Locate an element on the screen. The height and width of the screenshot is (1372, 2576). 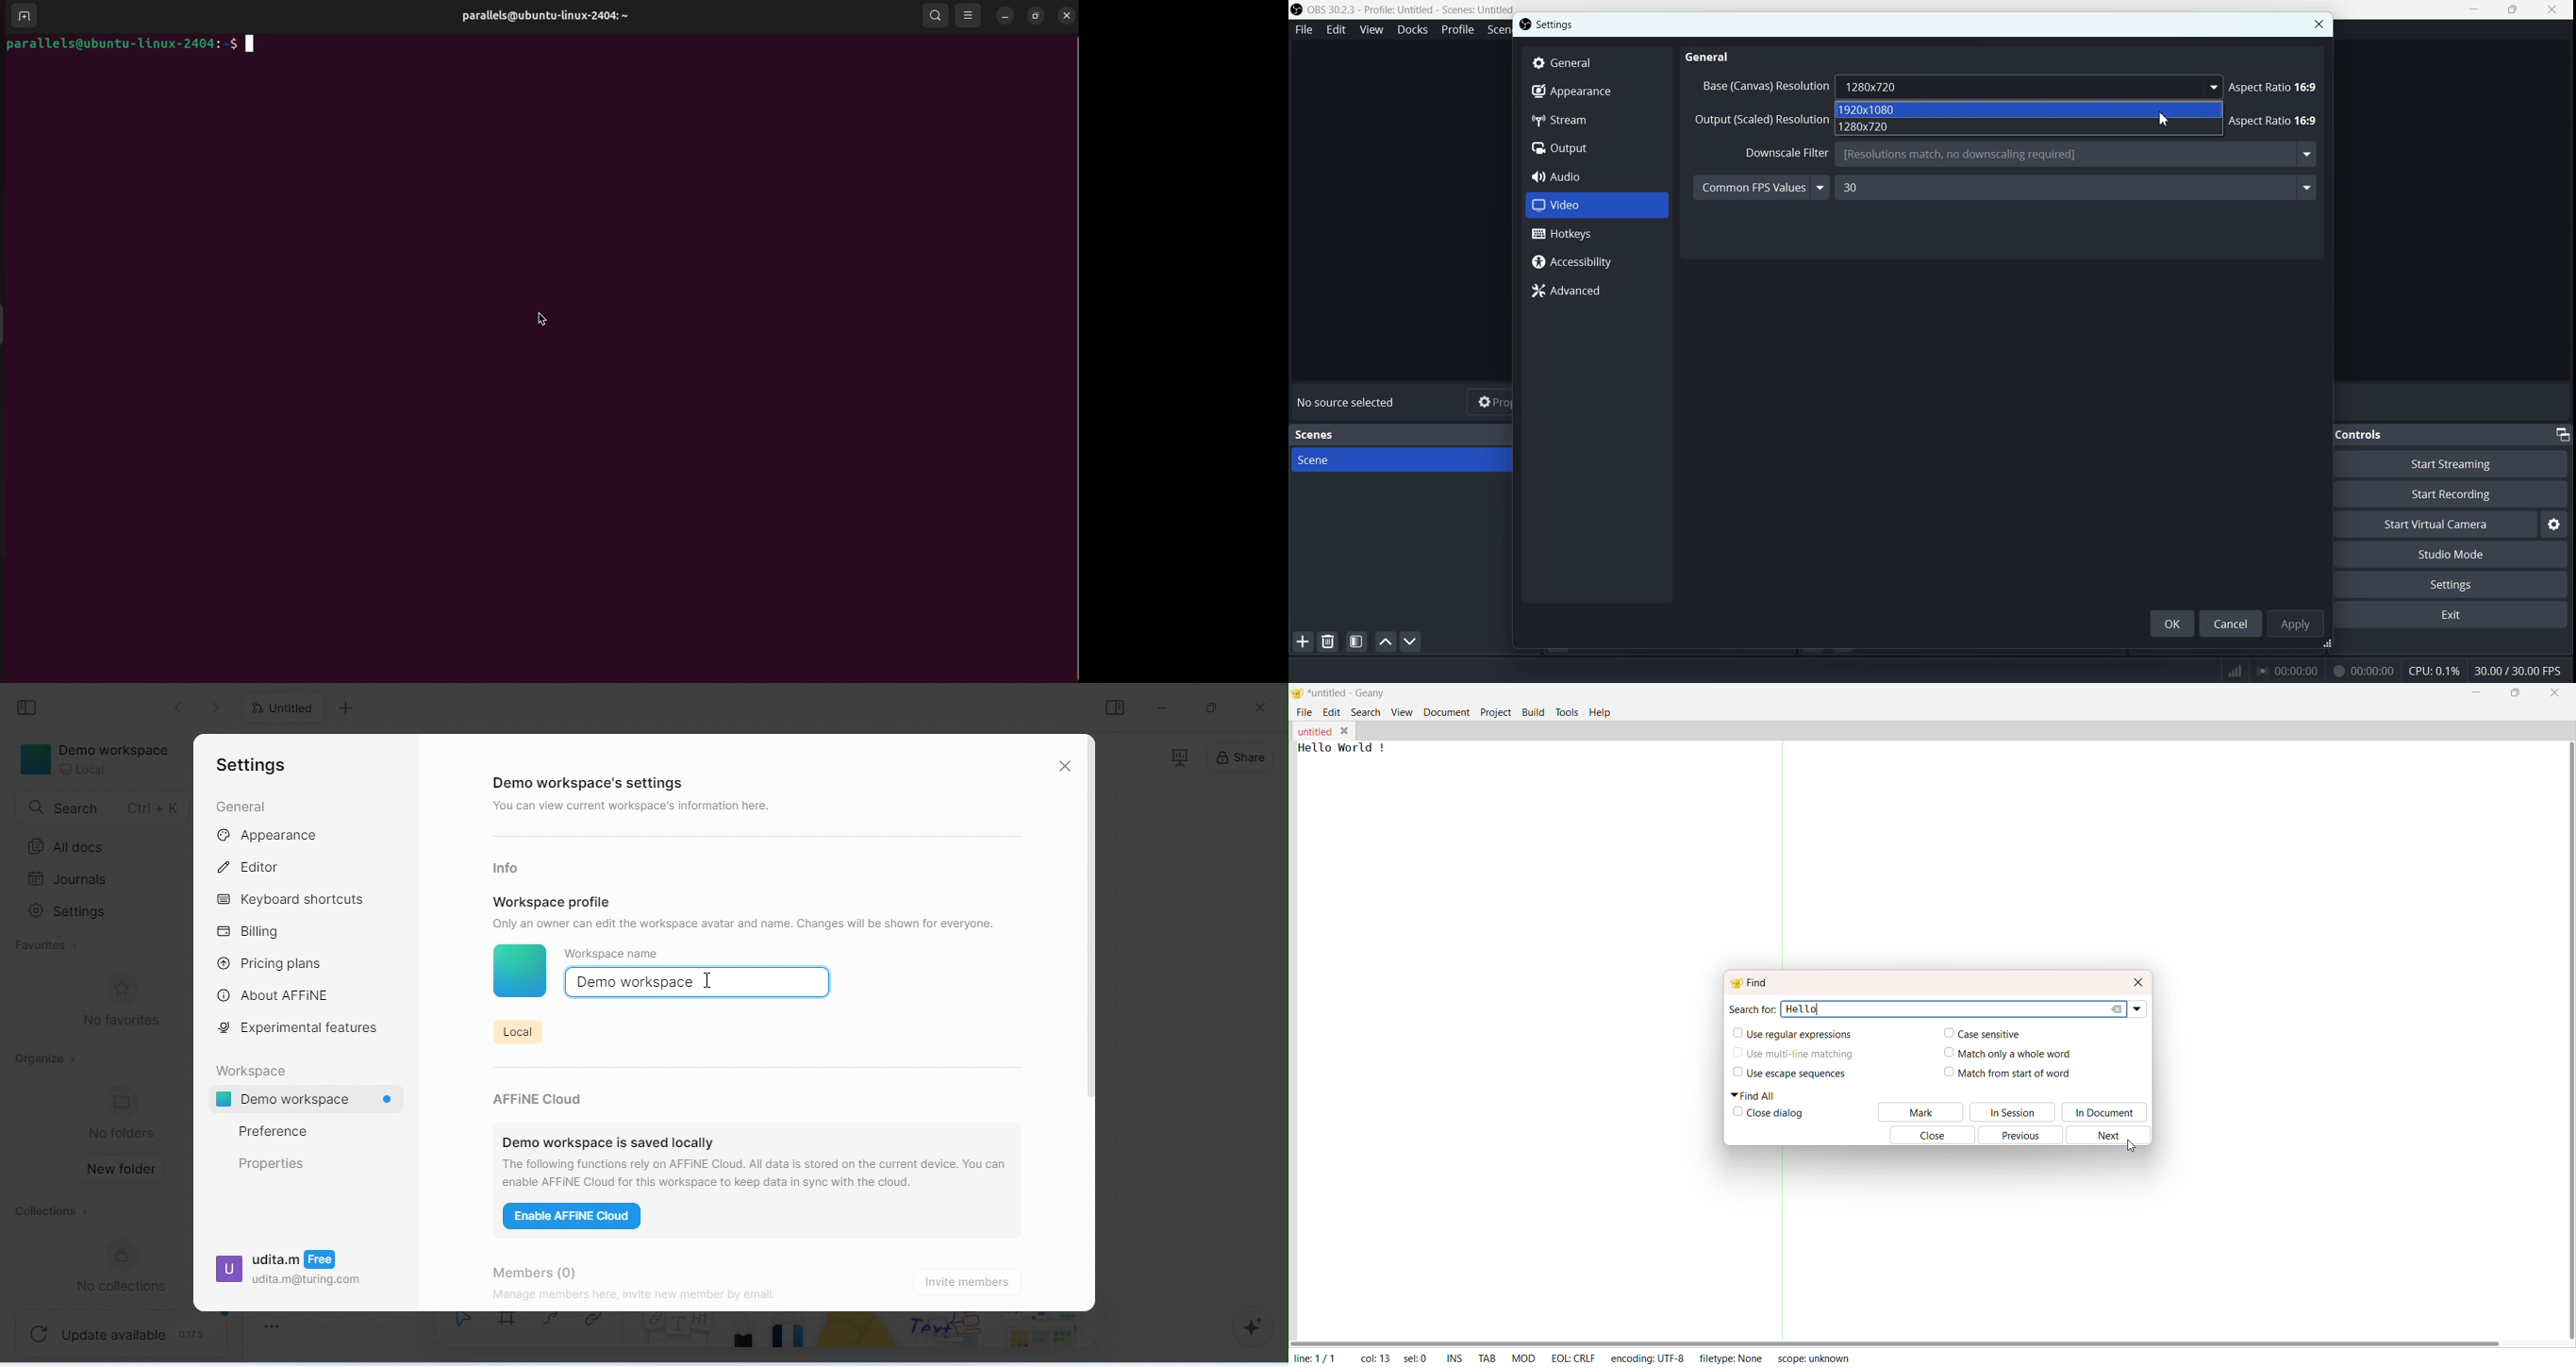
Start Streaming is located at coordinates (2463, 463).